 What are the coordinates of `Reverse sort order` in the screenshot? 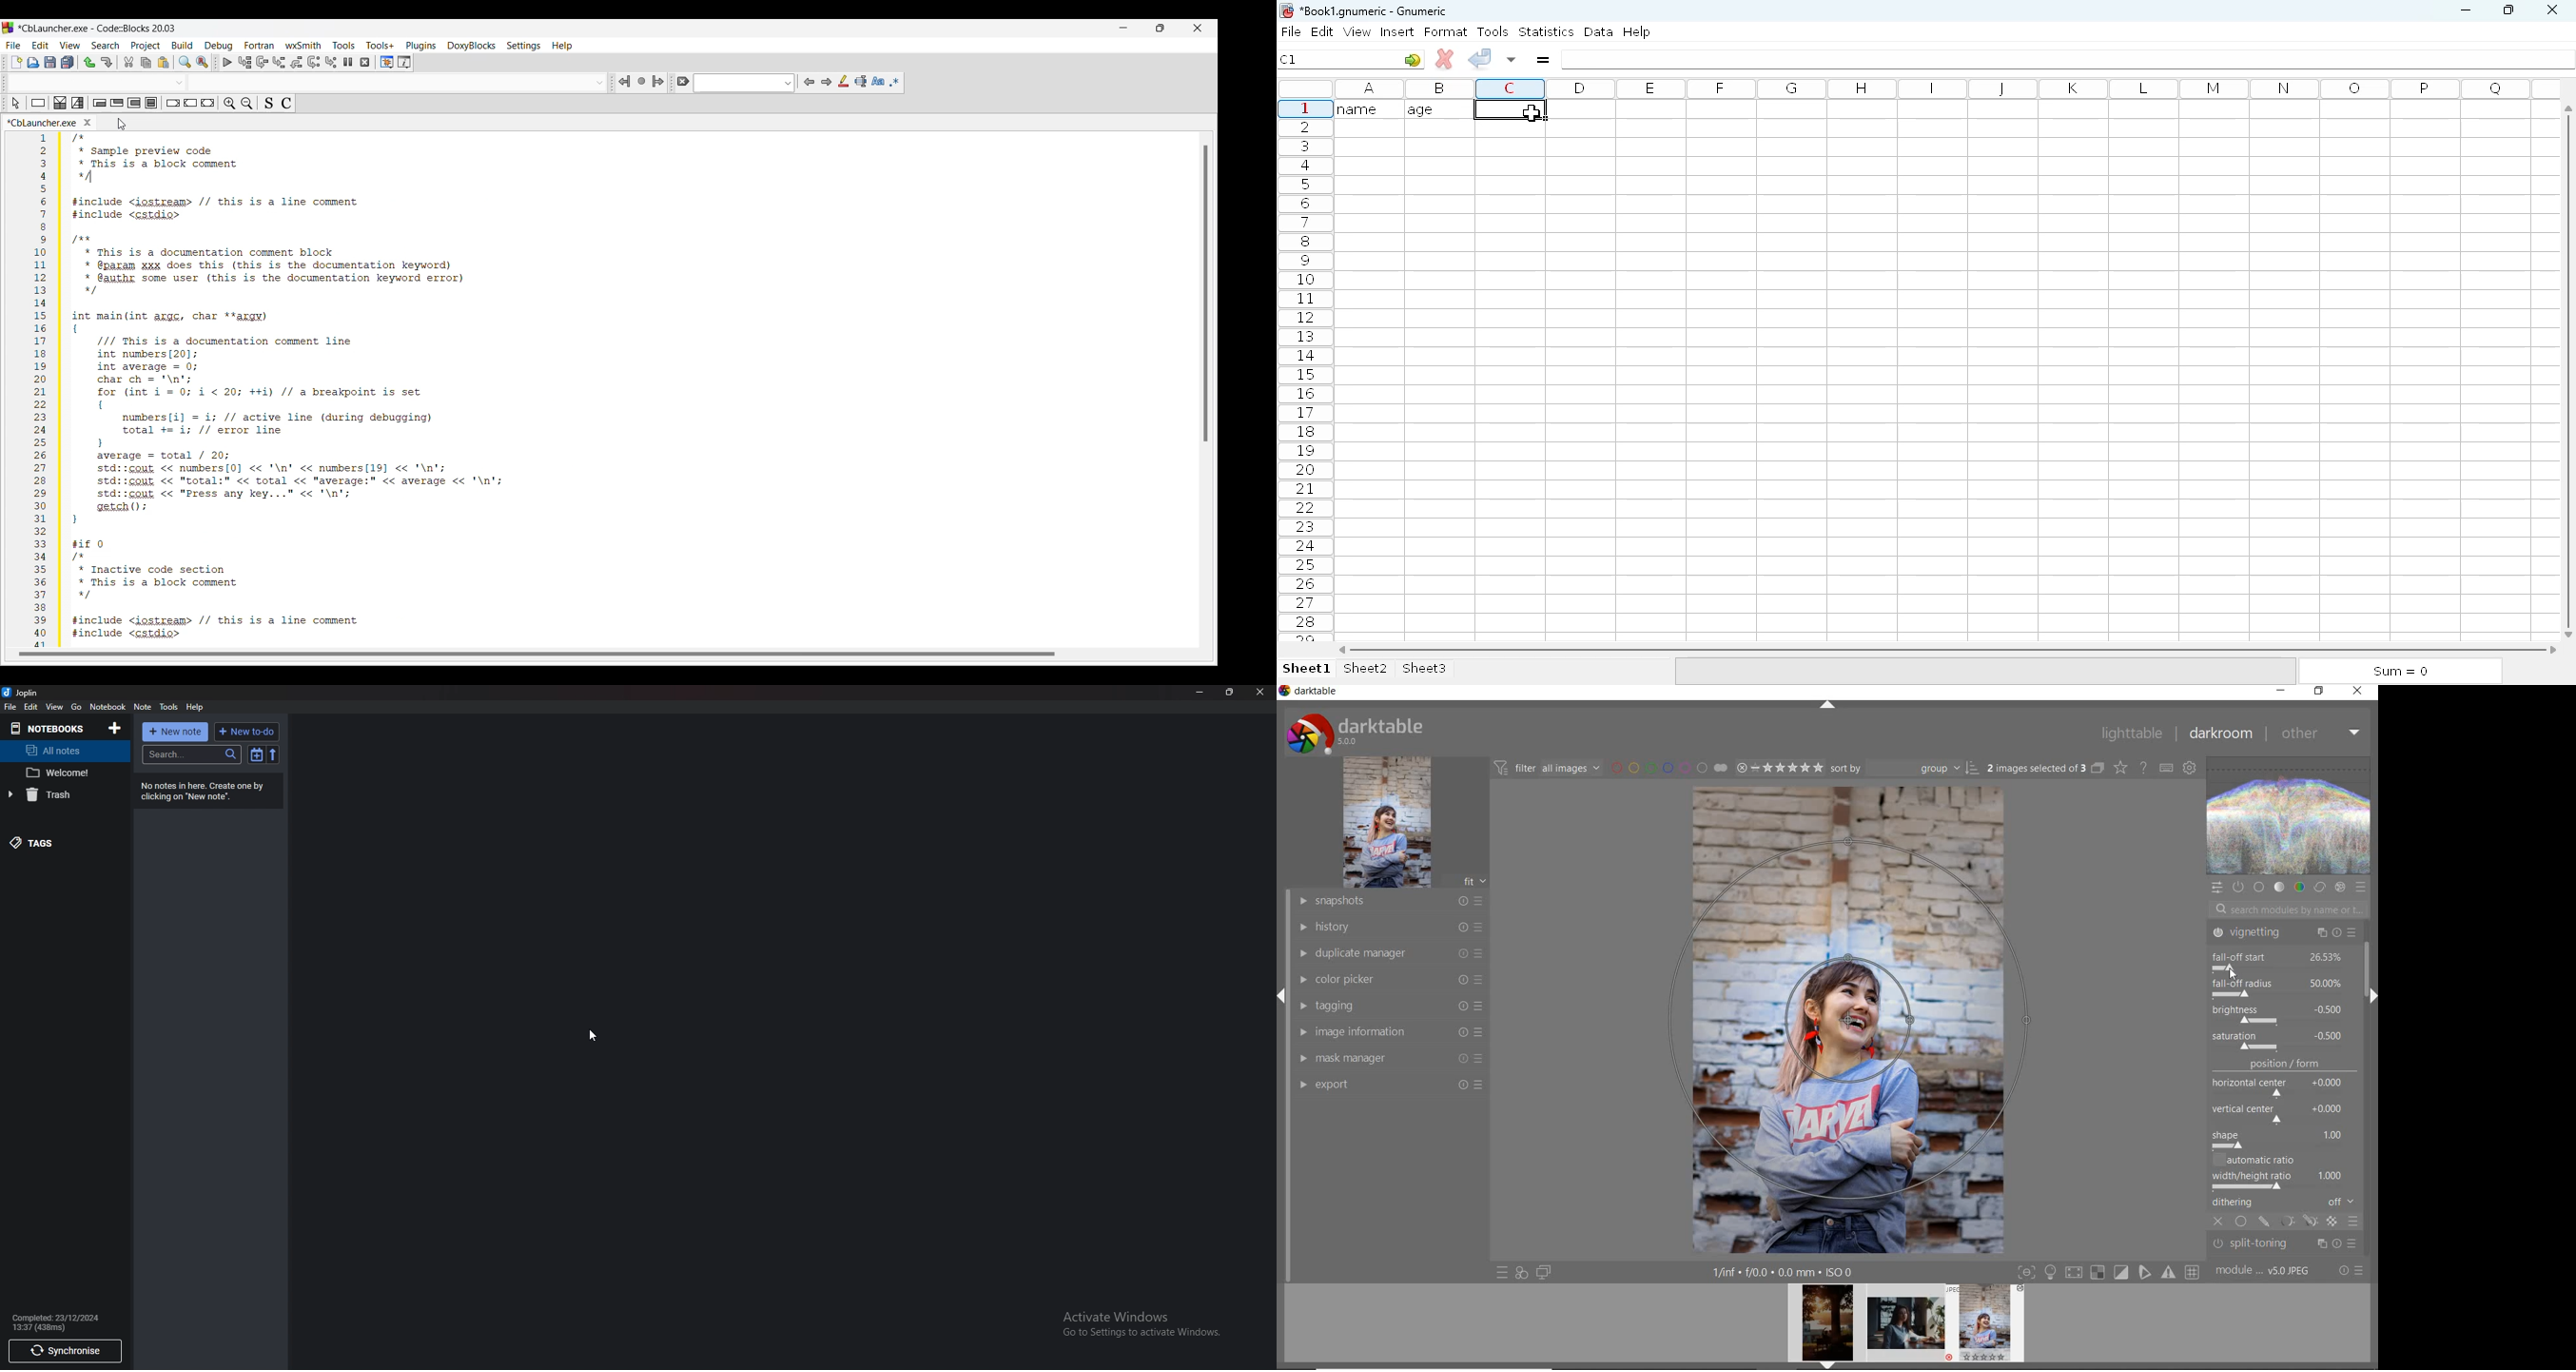 It's located at (273, 754).